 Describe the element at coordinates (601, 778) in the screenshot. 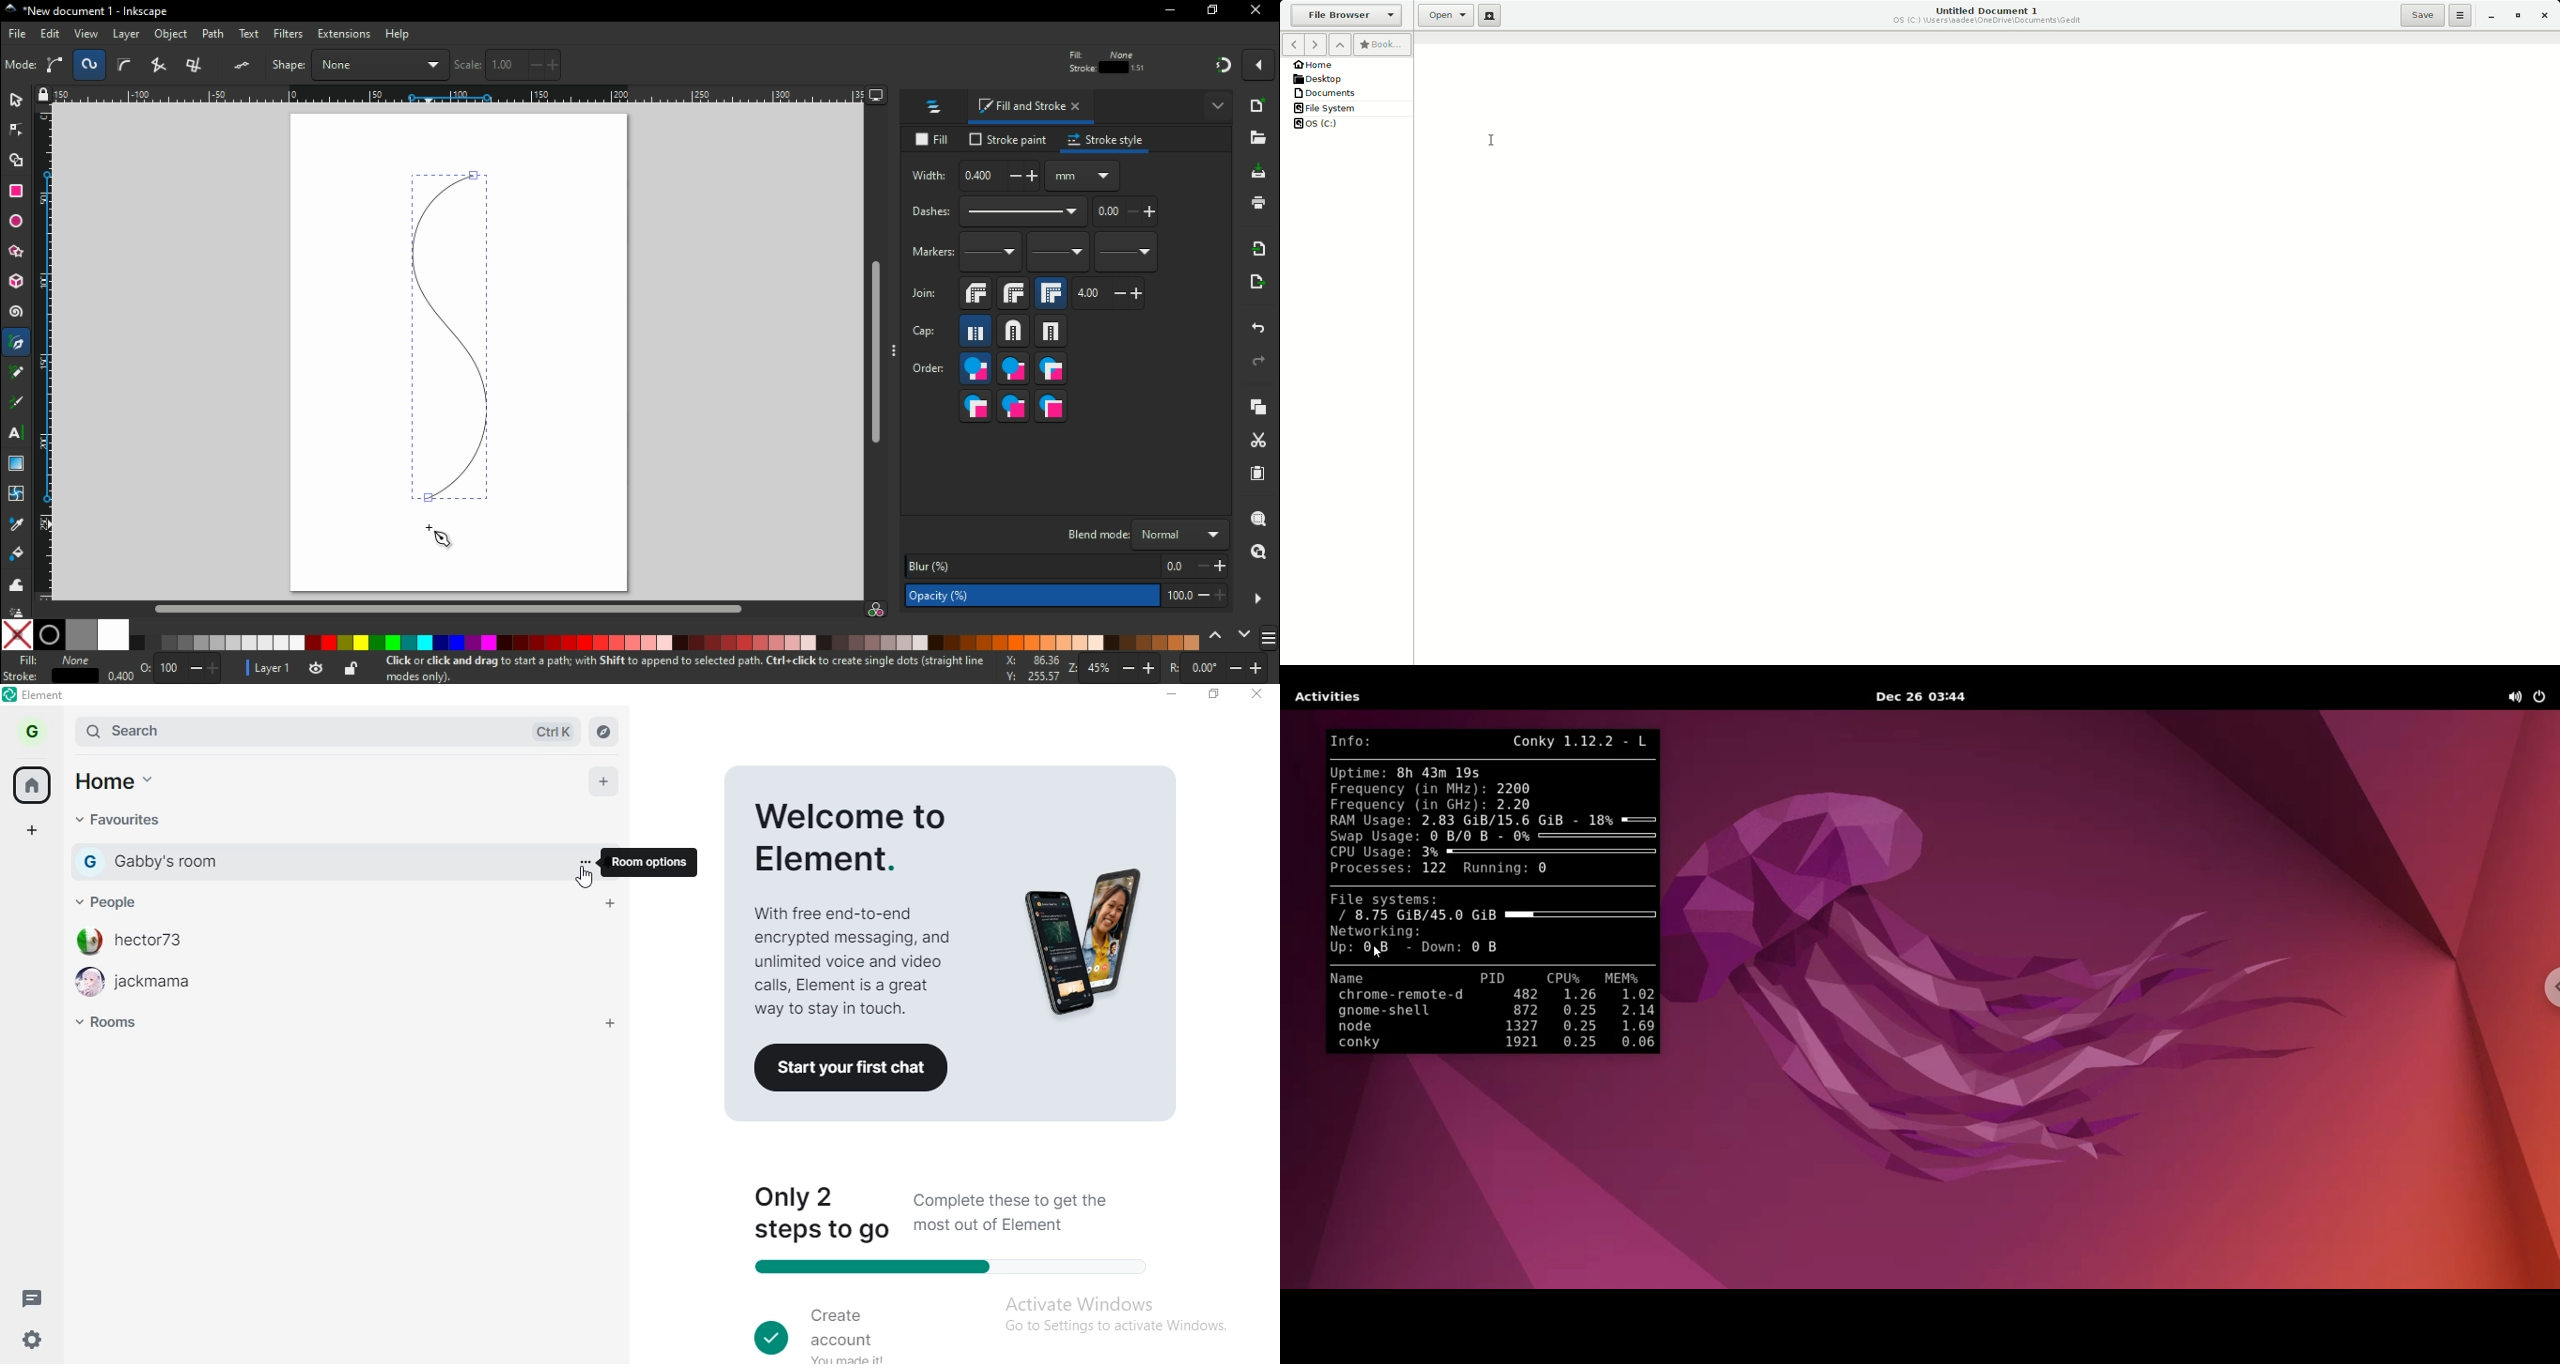

I see `add` at that location.